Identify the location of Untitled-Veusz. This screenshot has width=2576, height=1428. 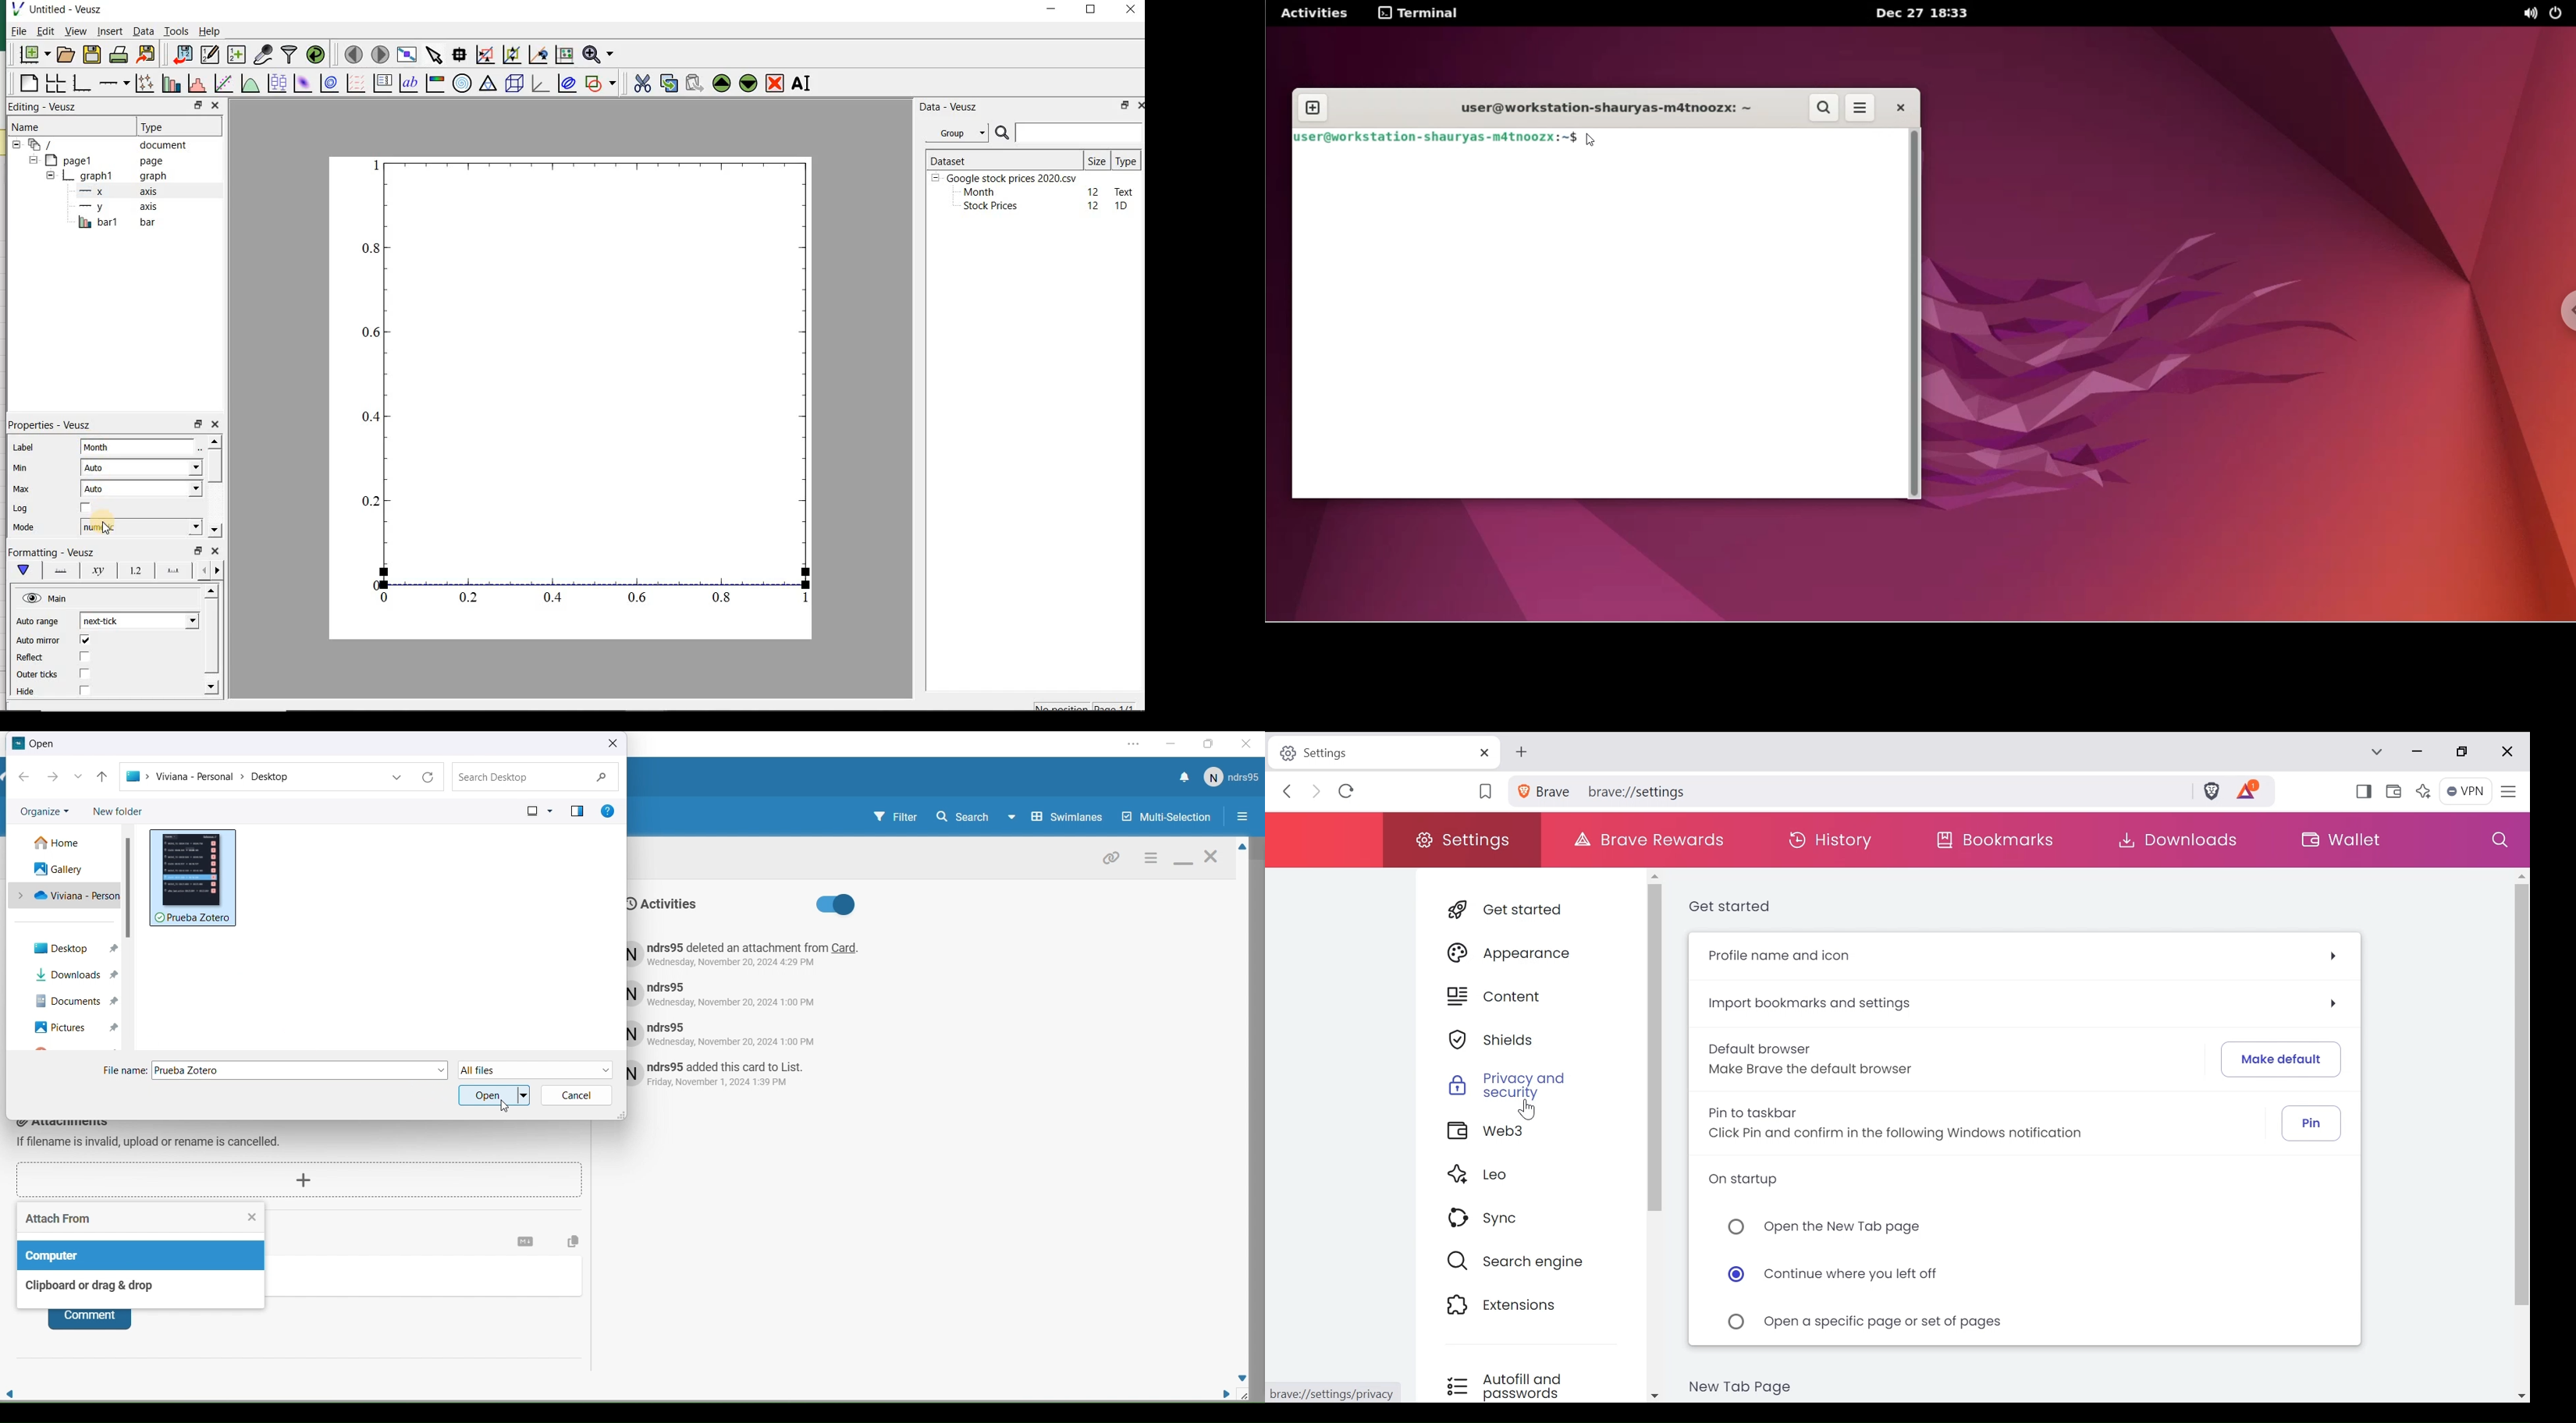
(63, 10).